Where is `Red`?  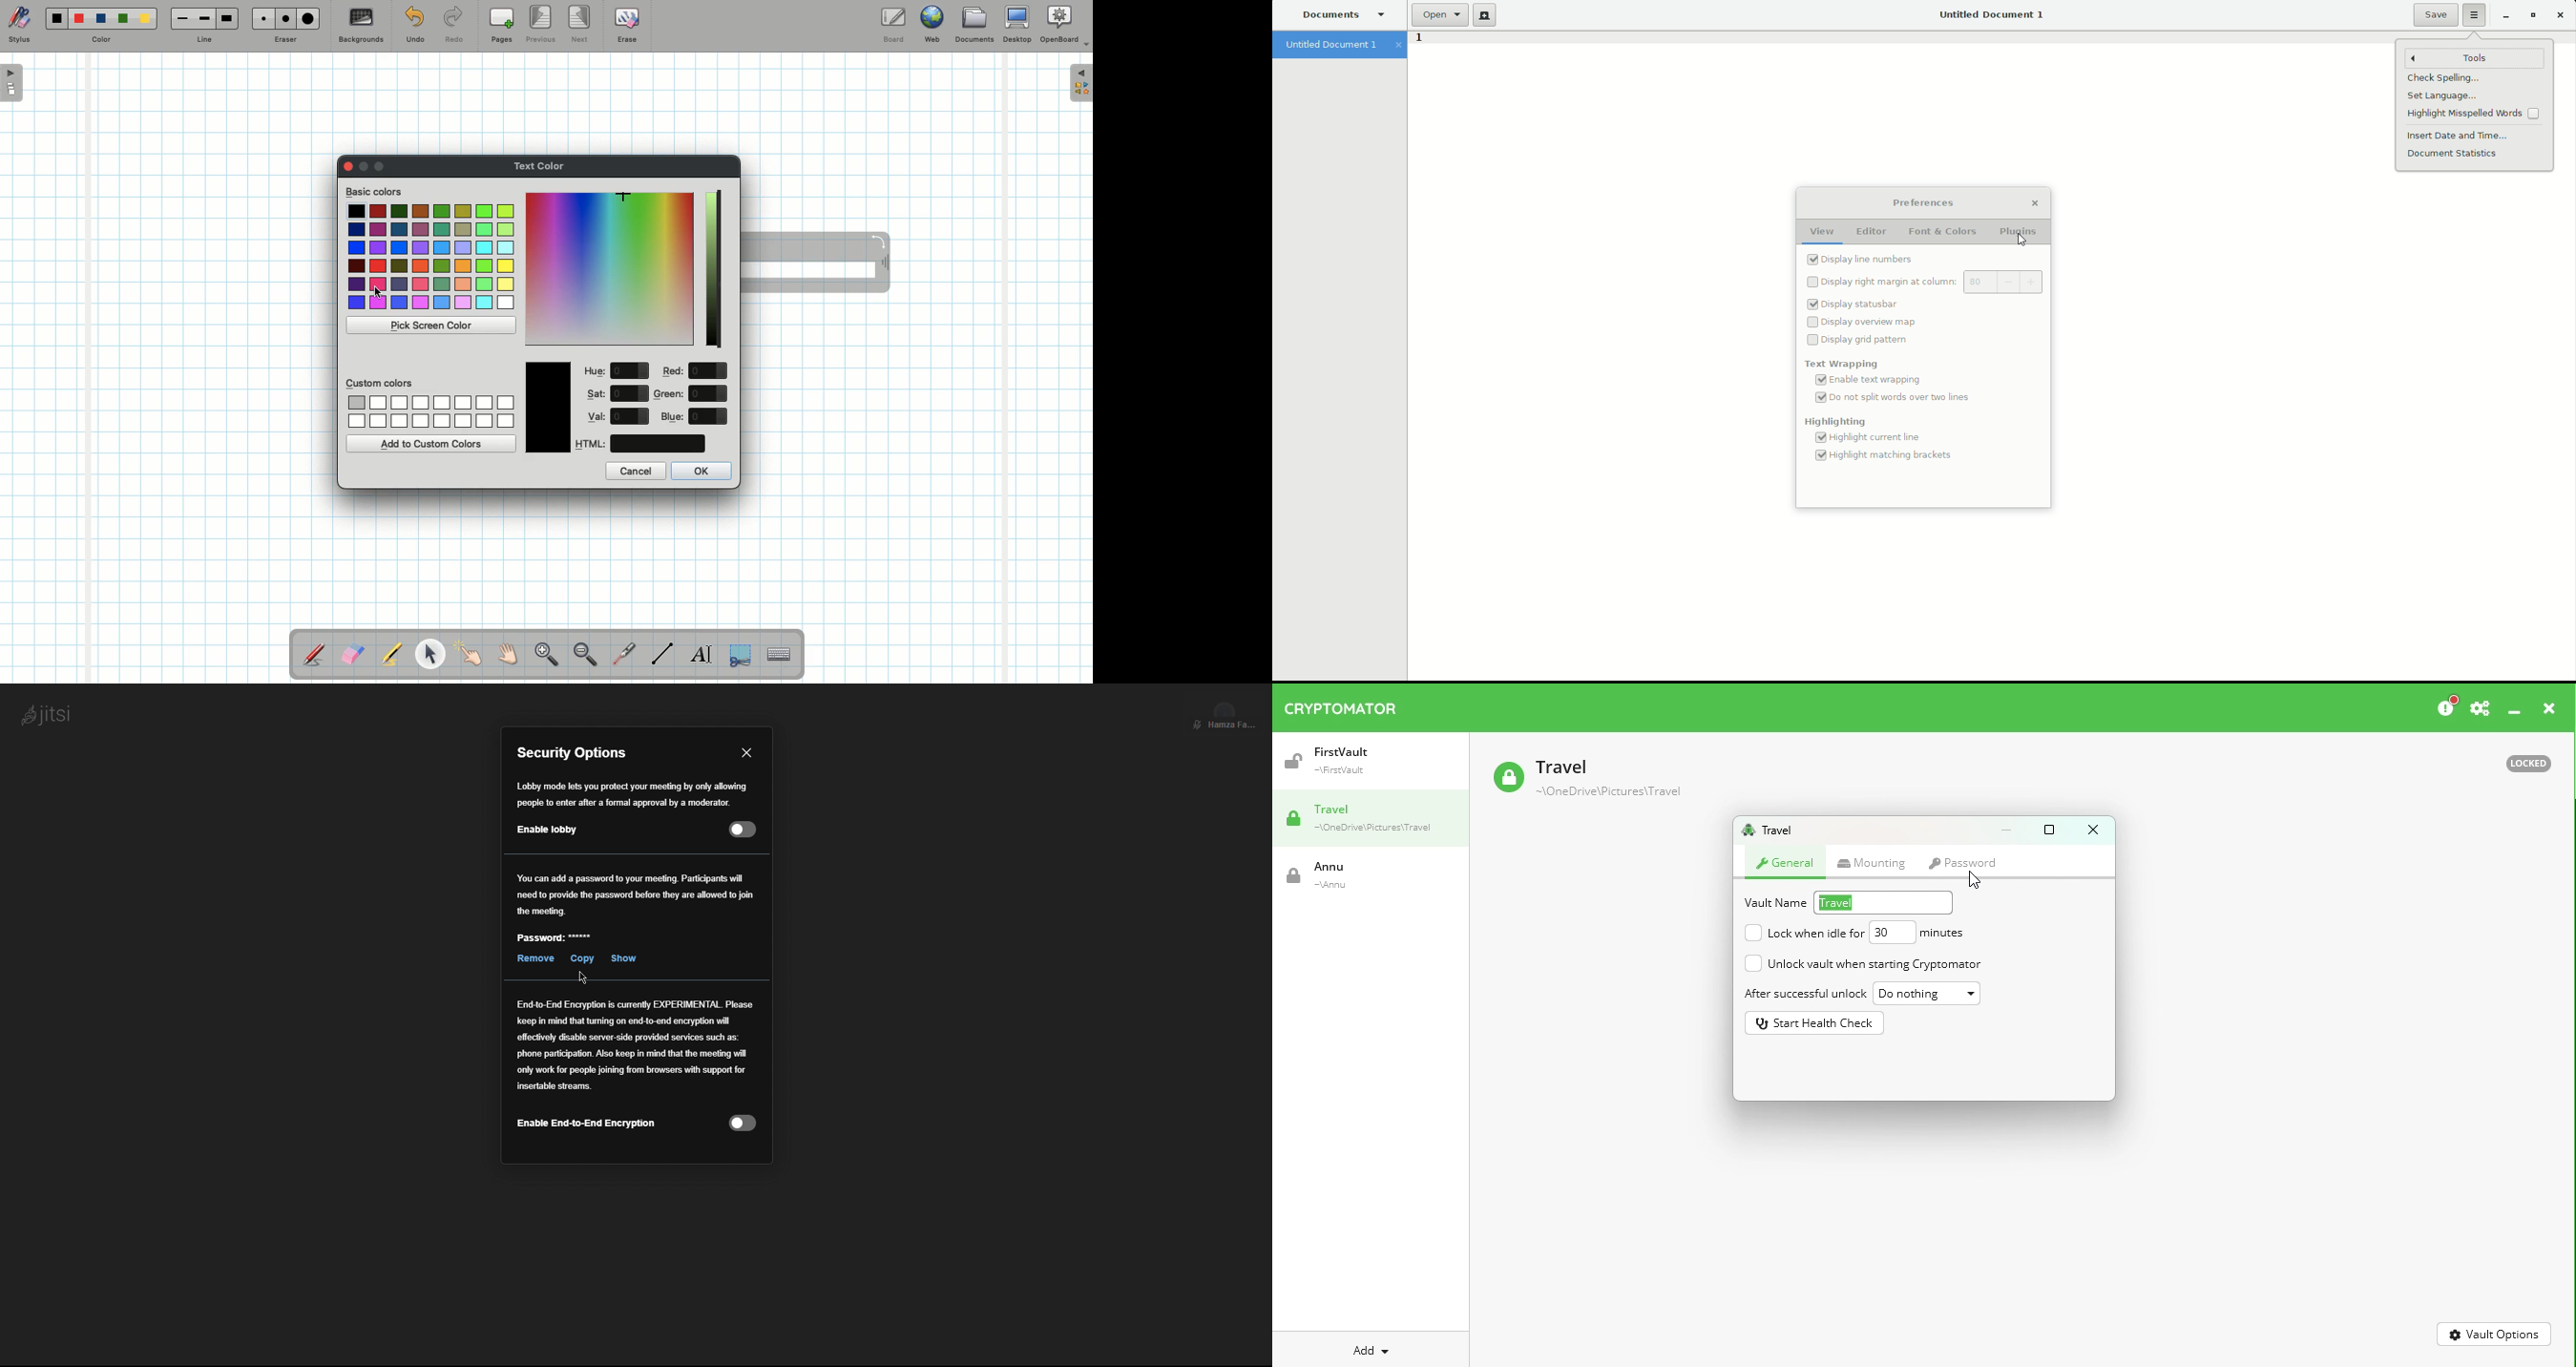
Red is located at coordinates (674, 371).